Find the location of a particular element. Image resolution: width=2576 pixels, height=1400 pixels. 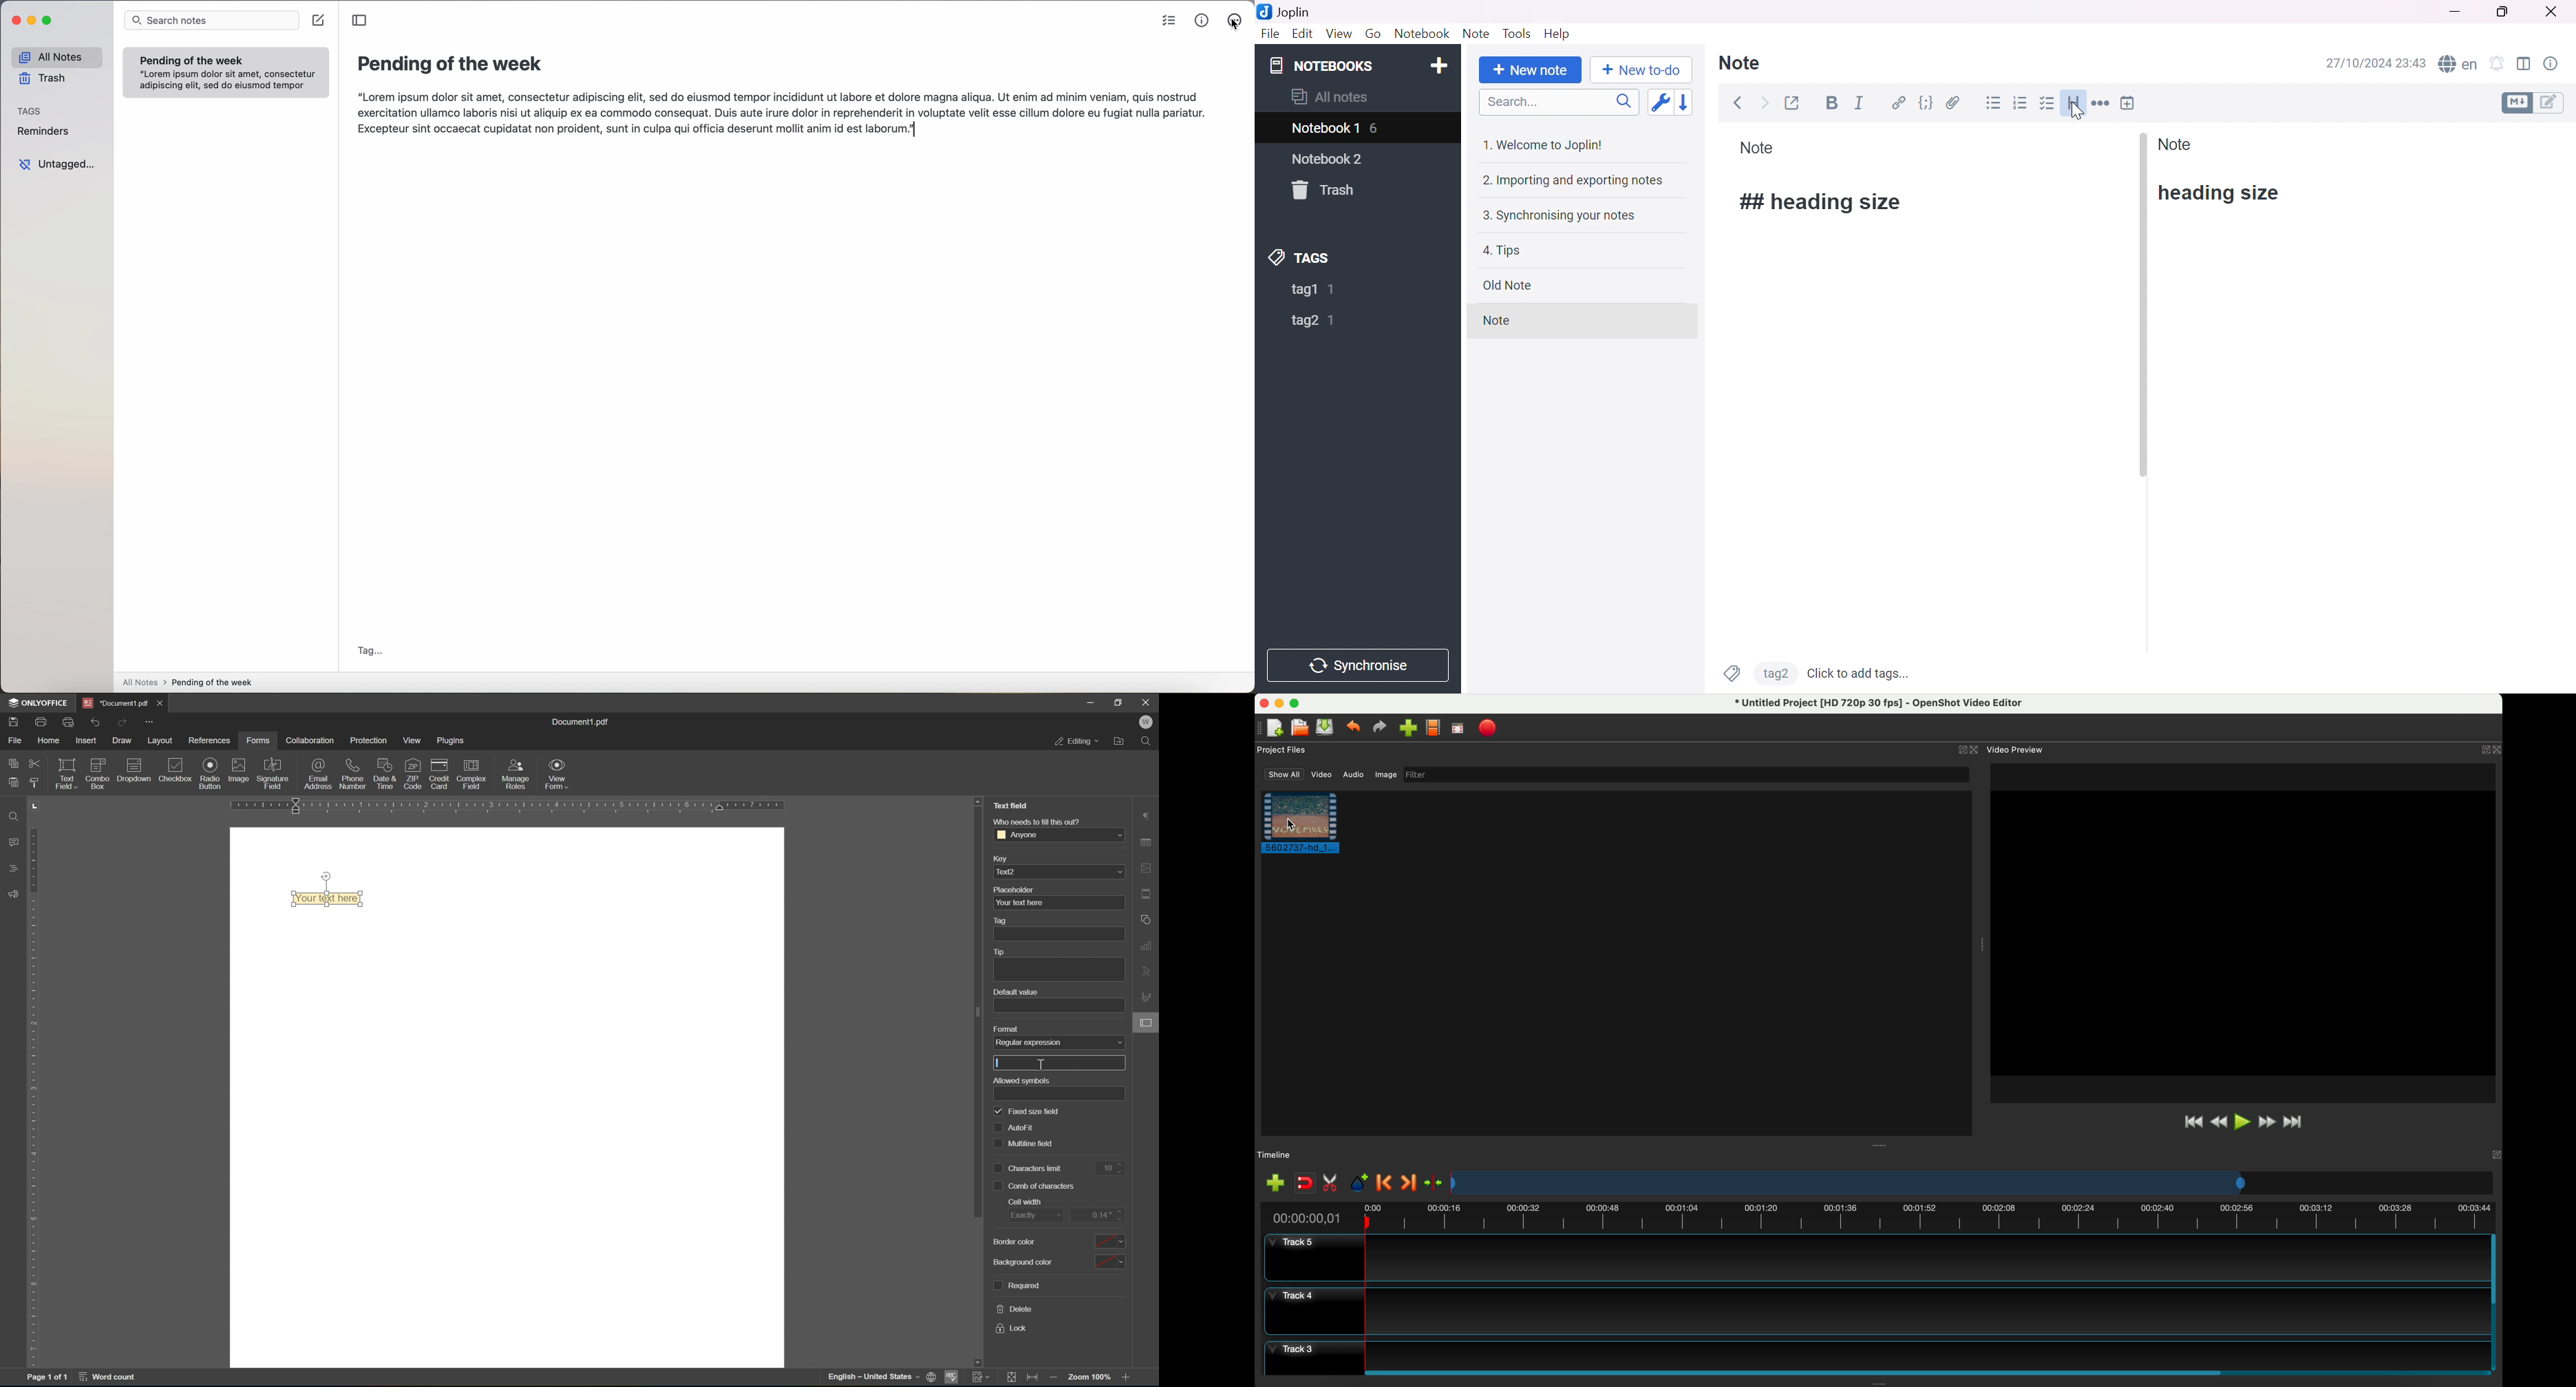

title: pending of the week is located at coordinates (453, 65).